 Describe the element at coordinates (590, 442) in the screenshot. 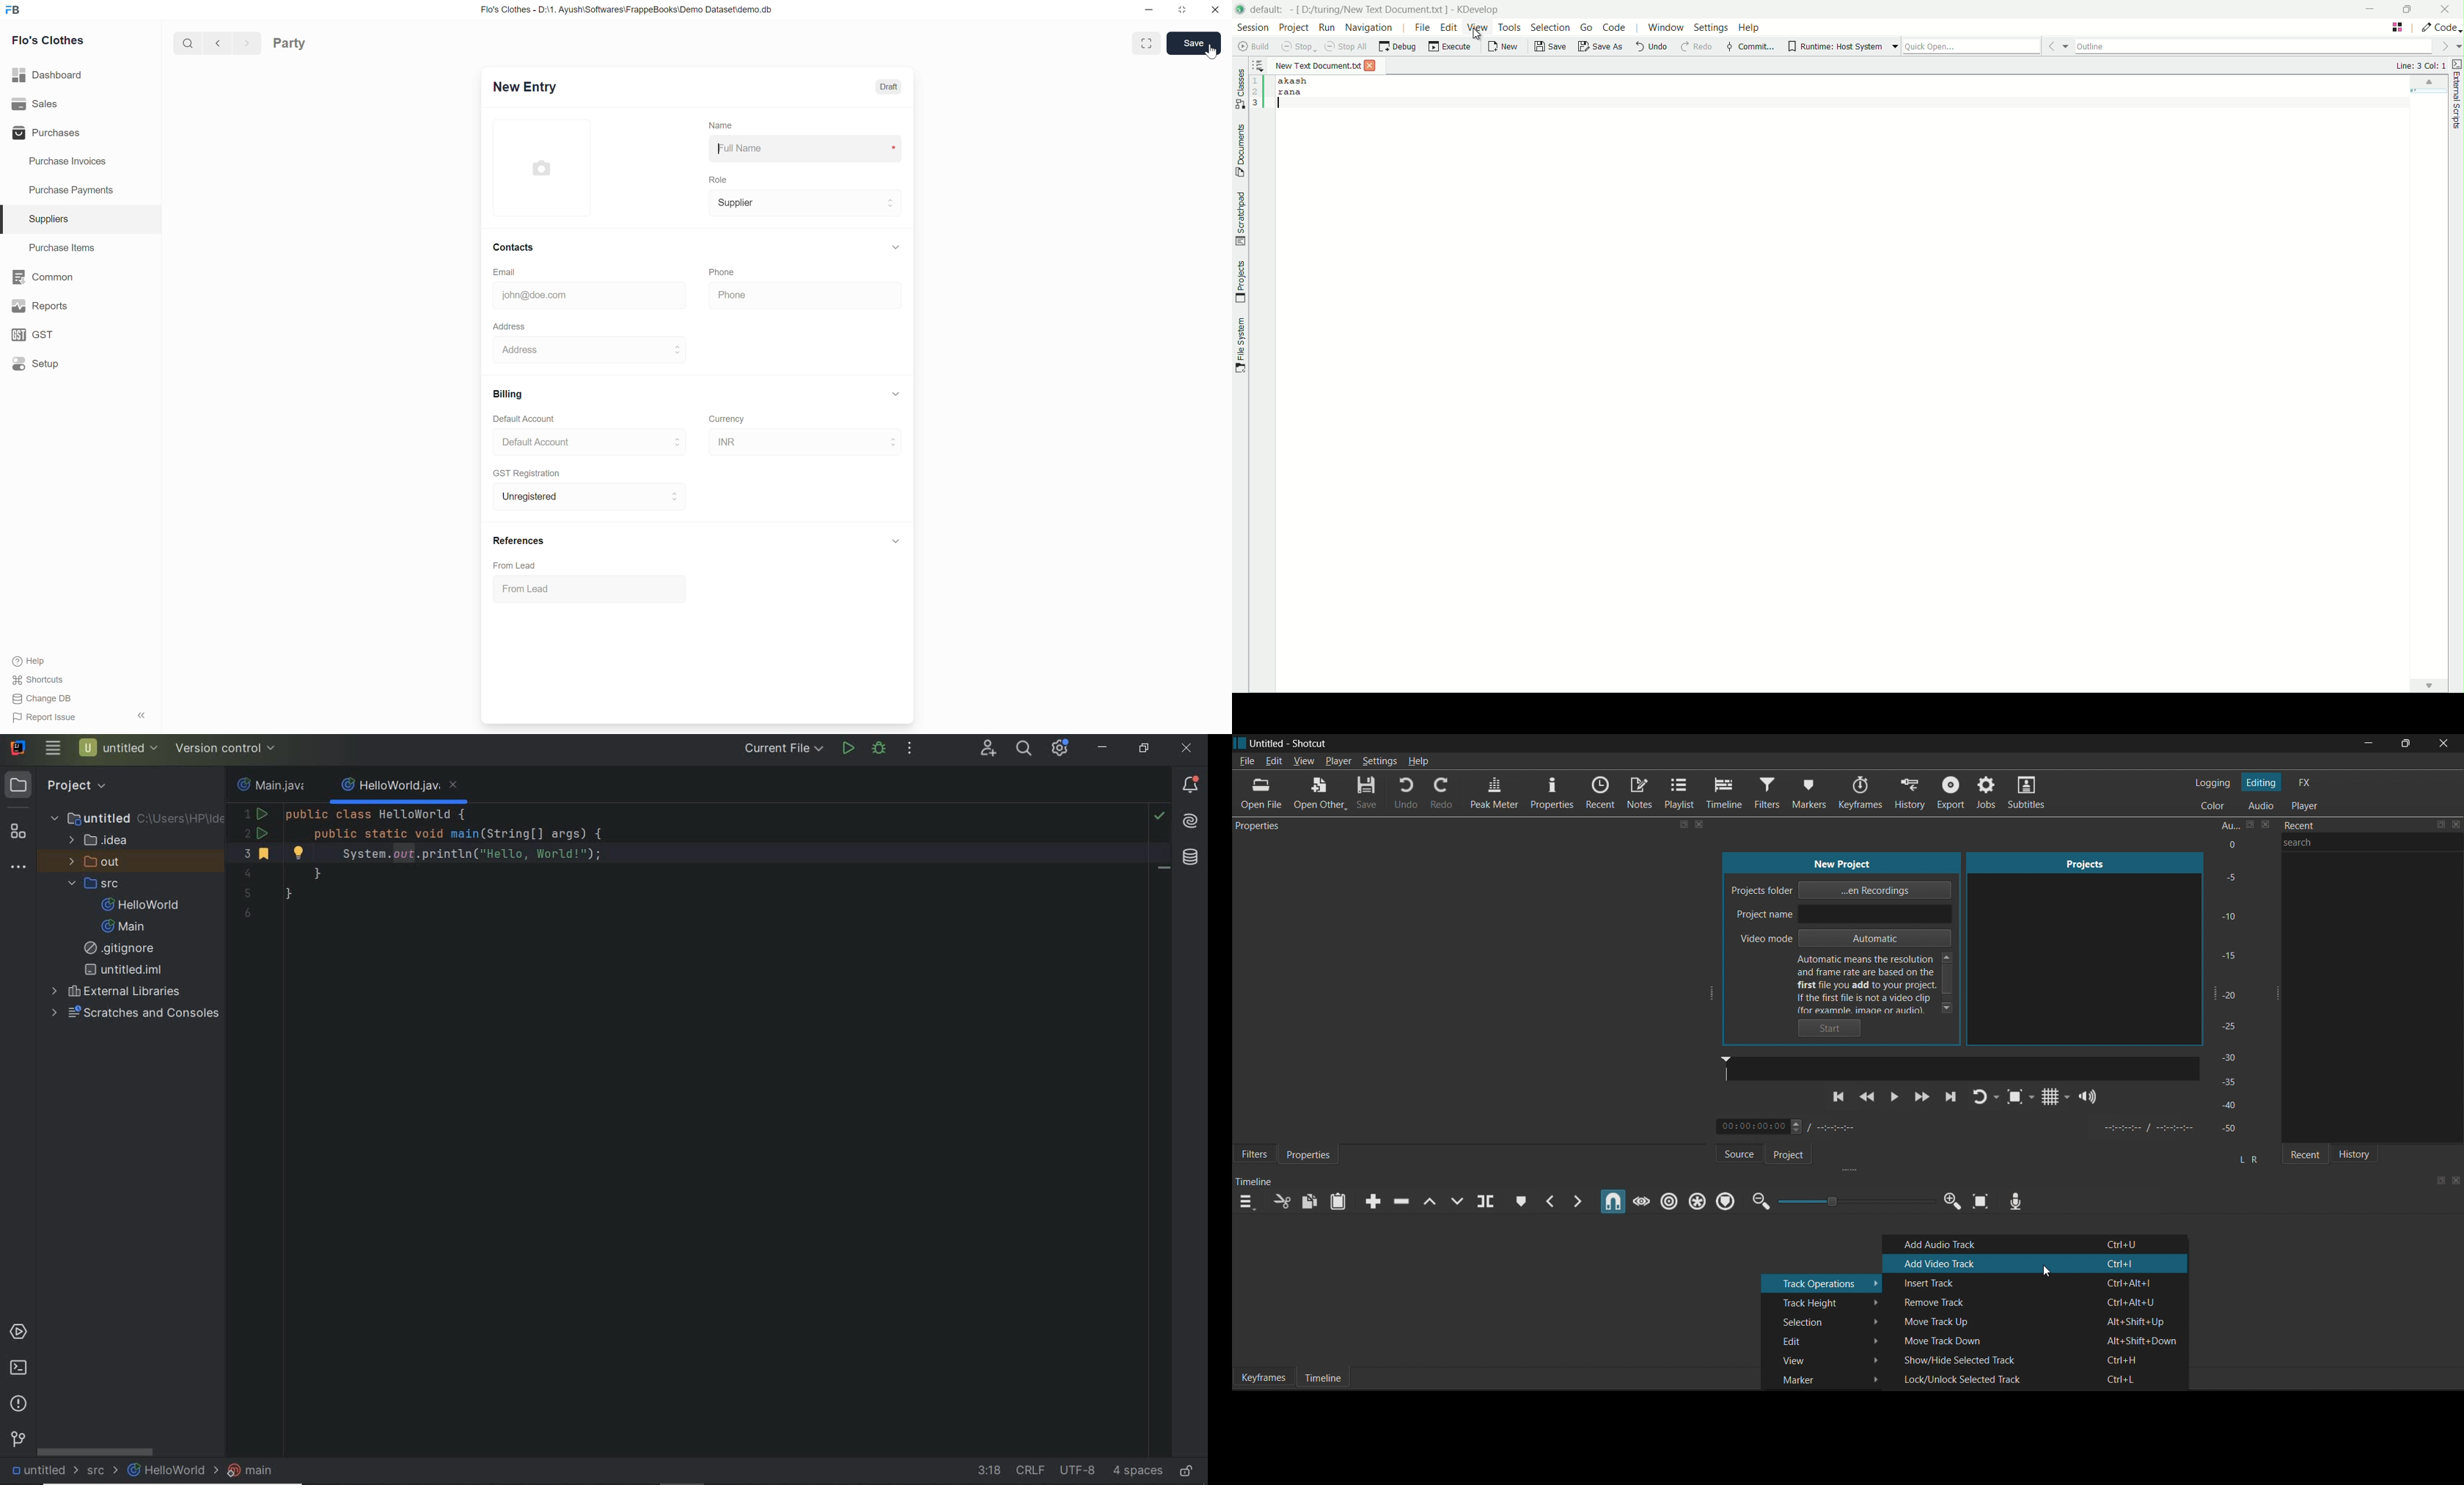

I see `Default Account` at that location.